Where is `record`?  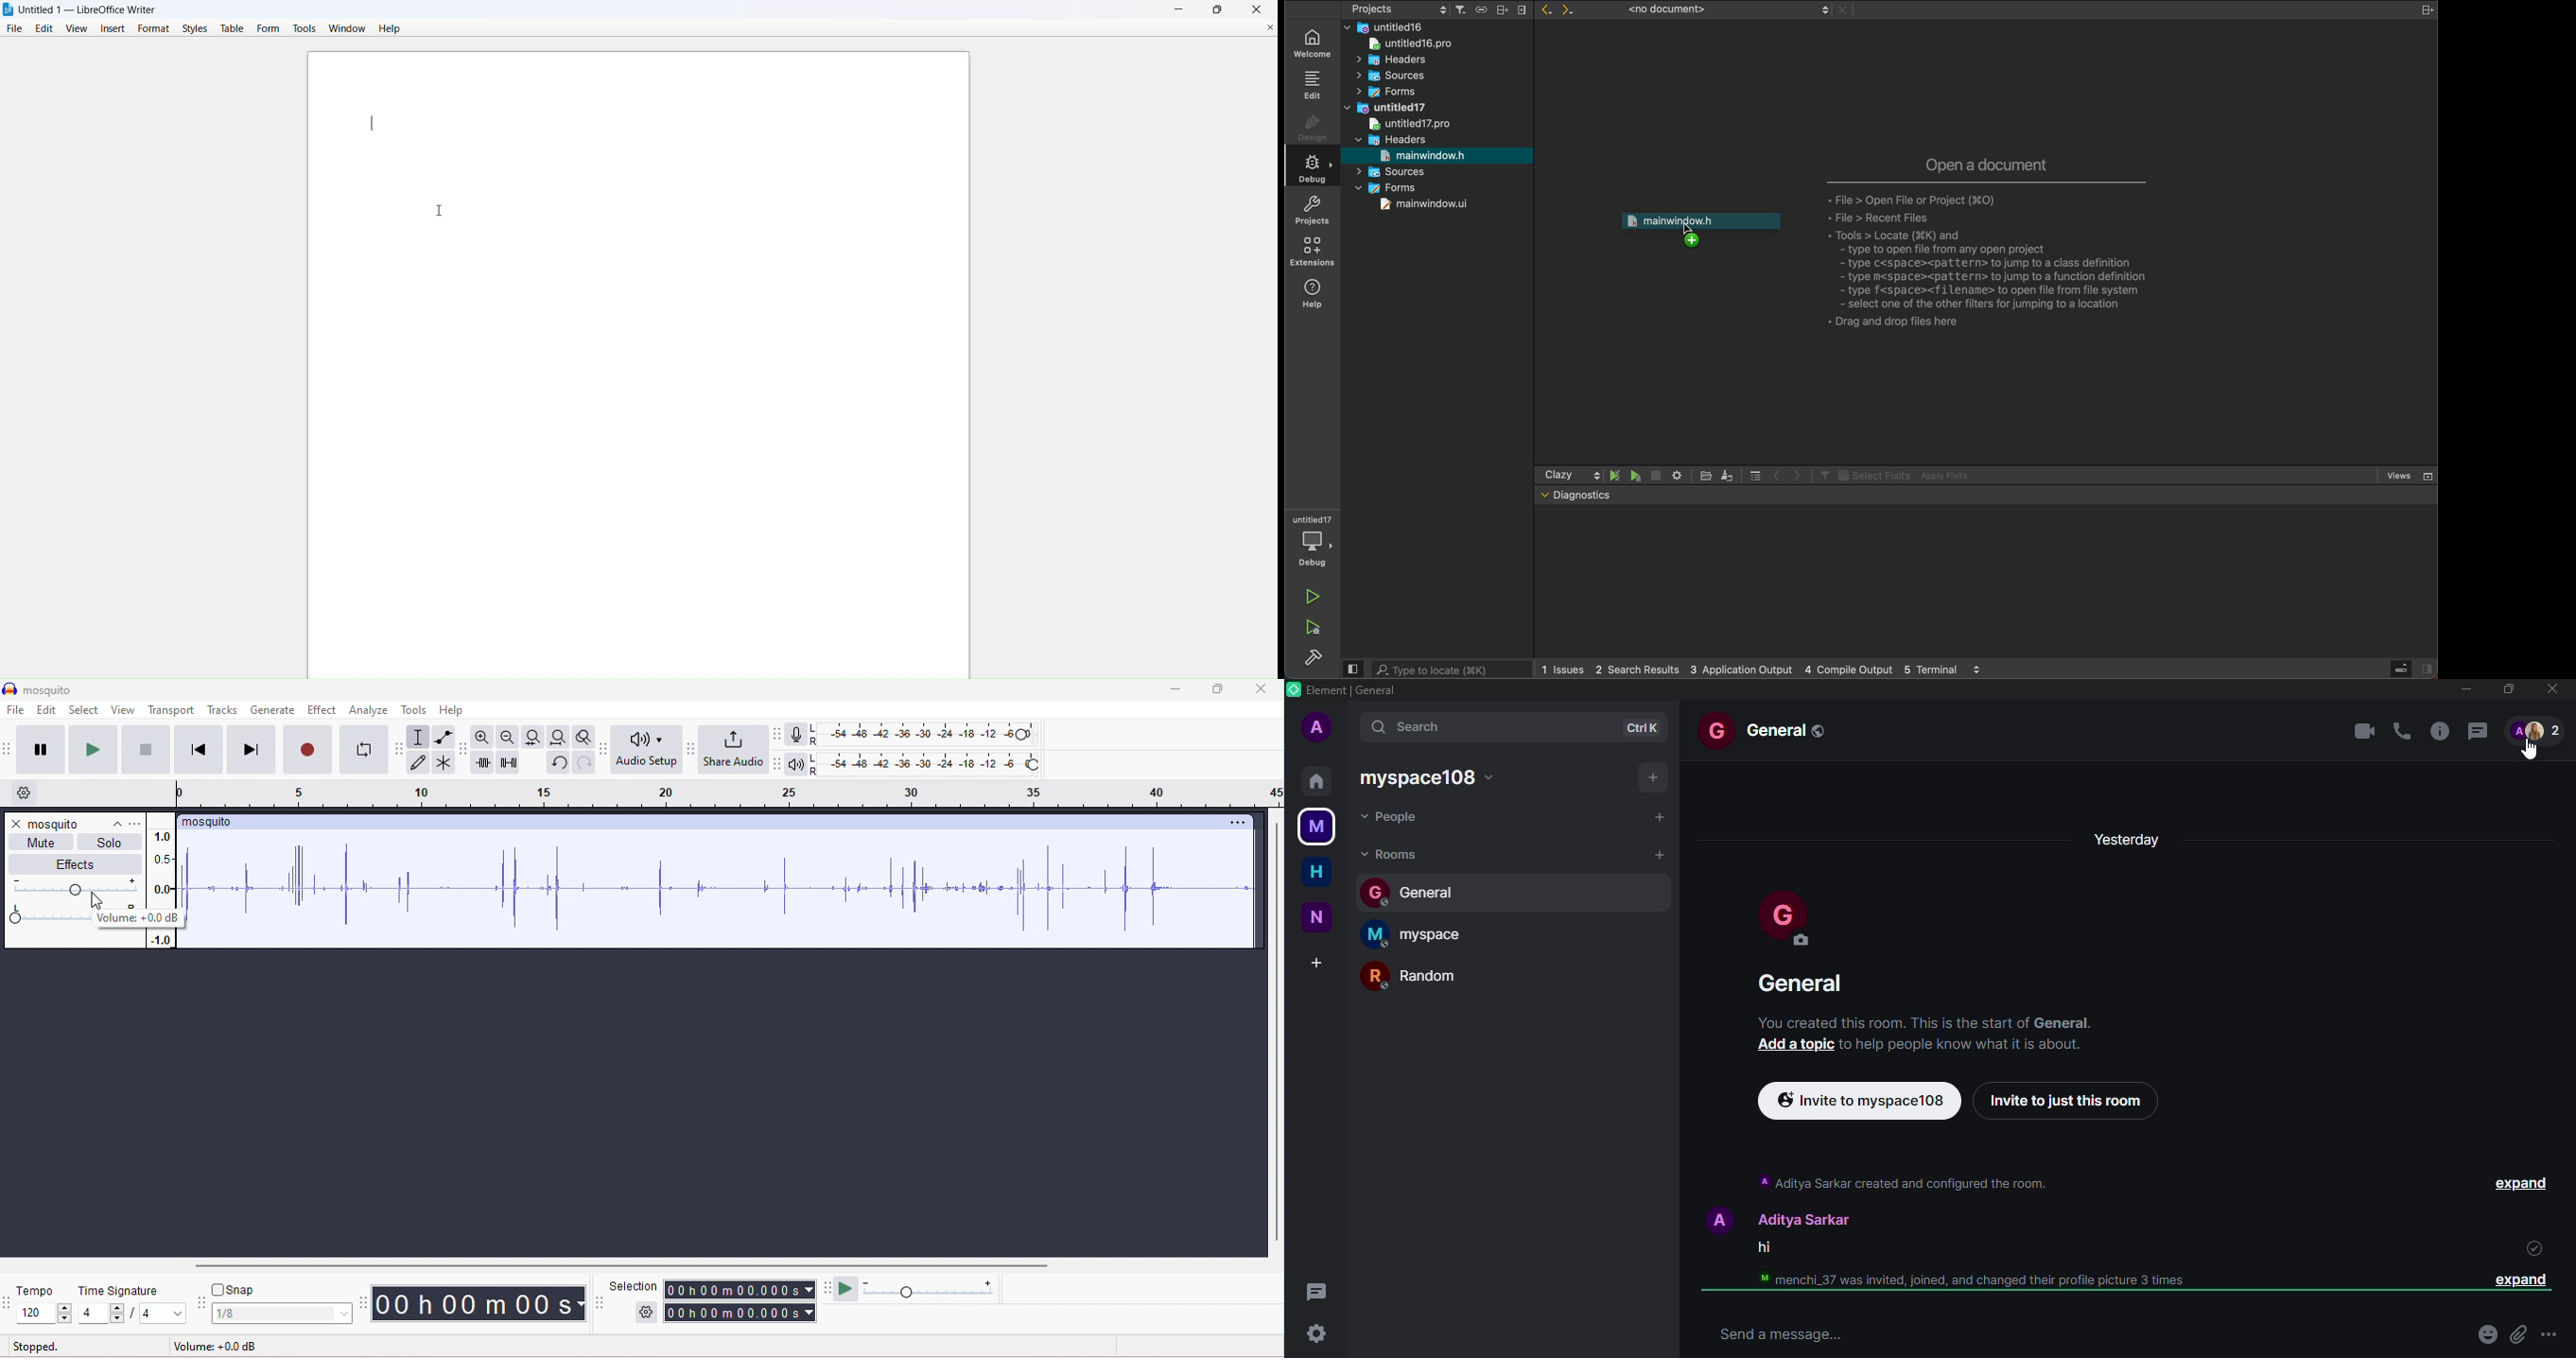 record is located at coordinates (309, 750).